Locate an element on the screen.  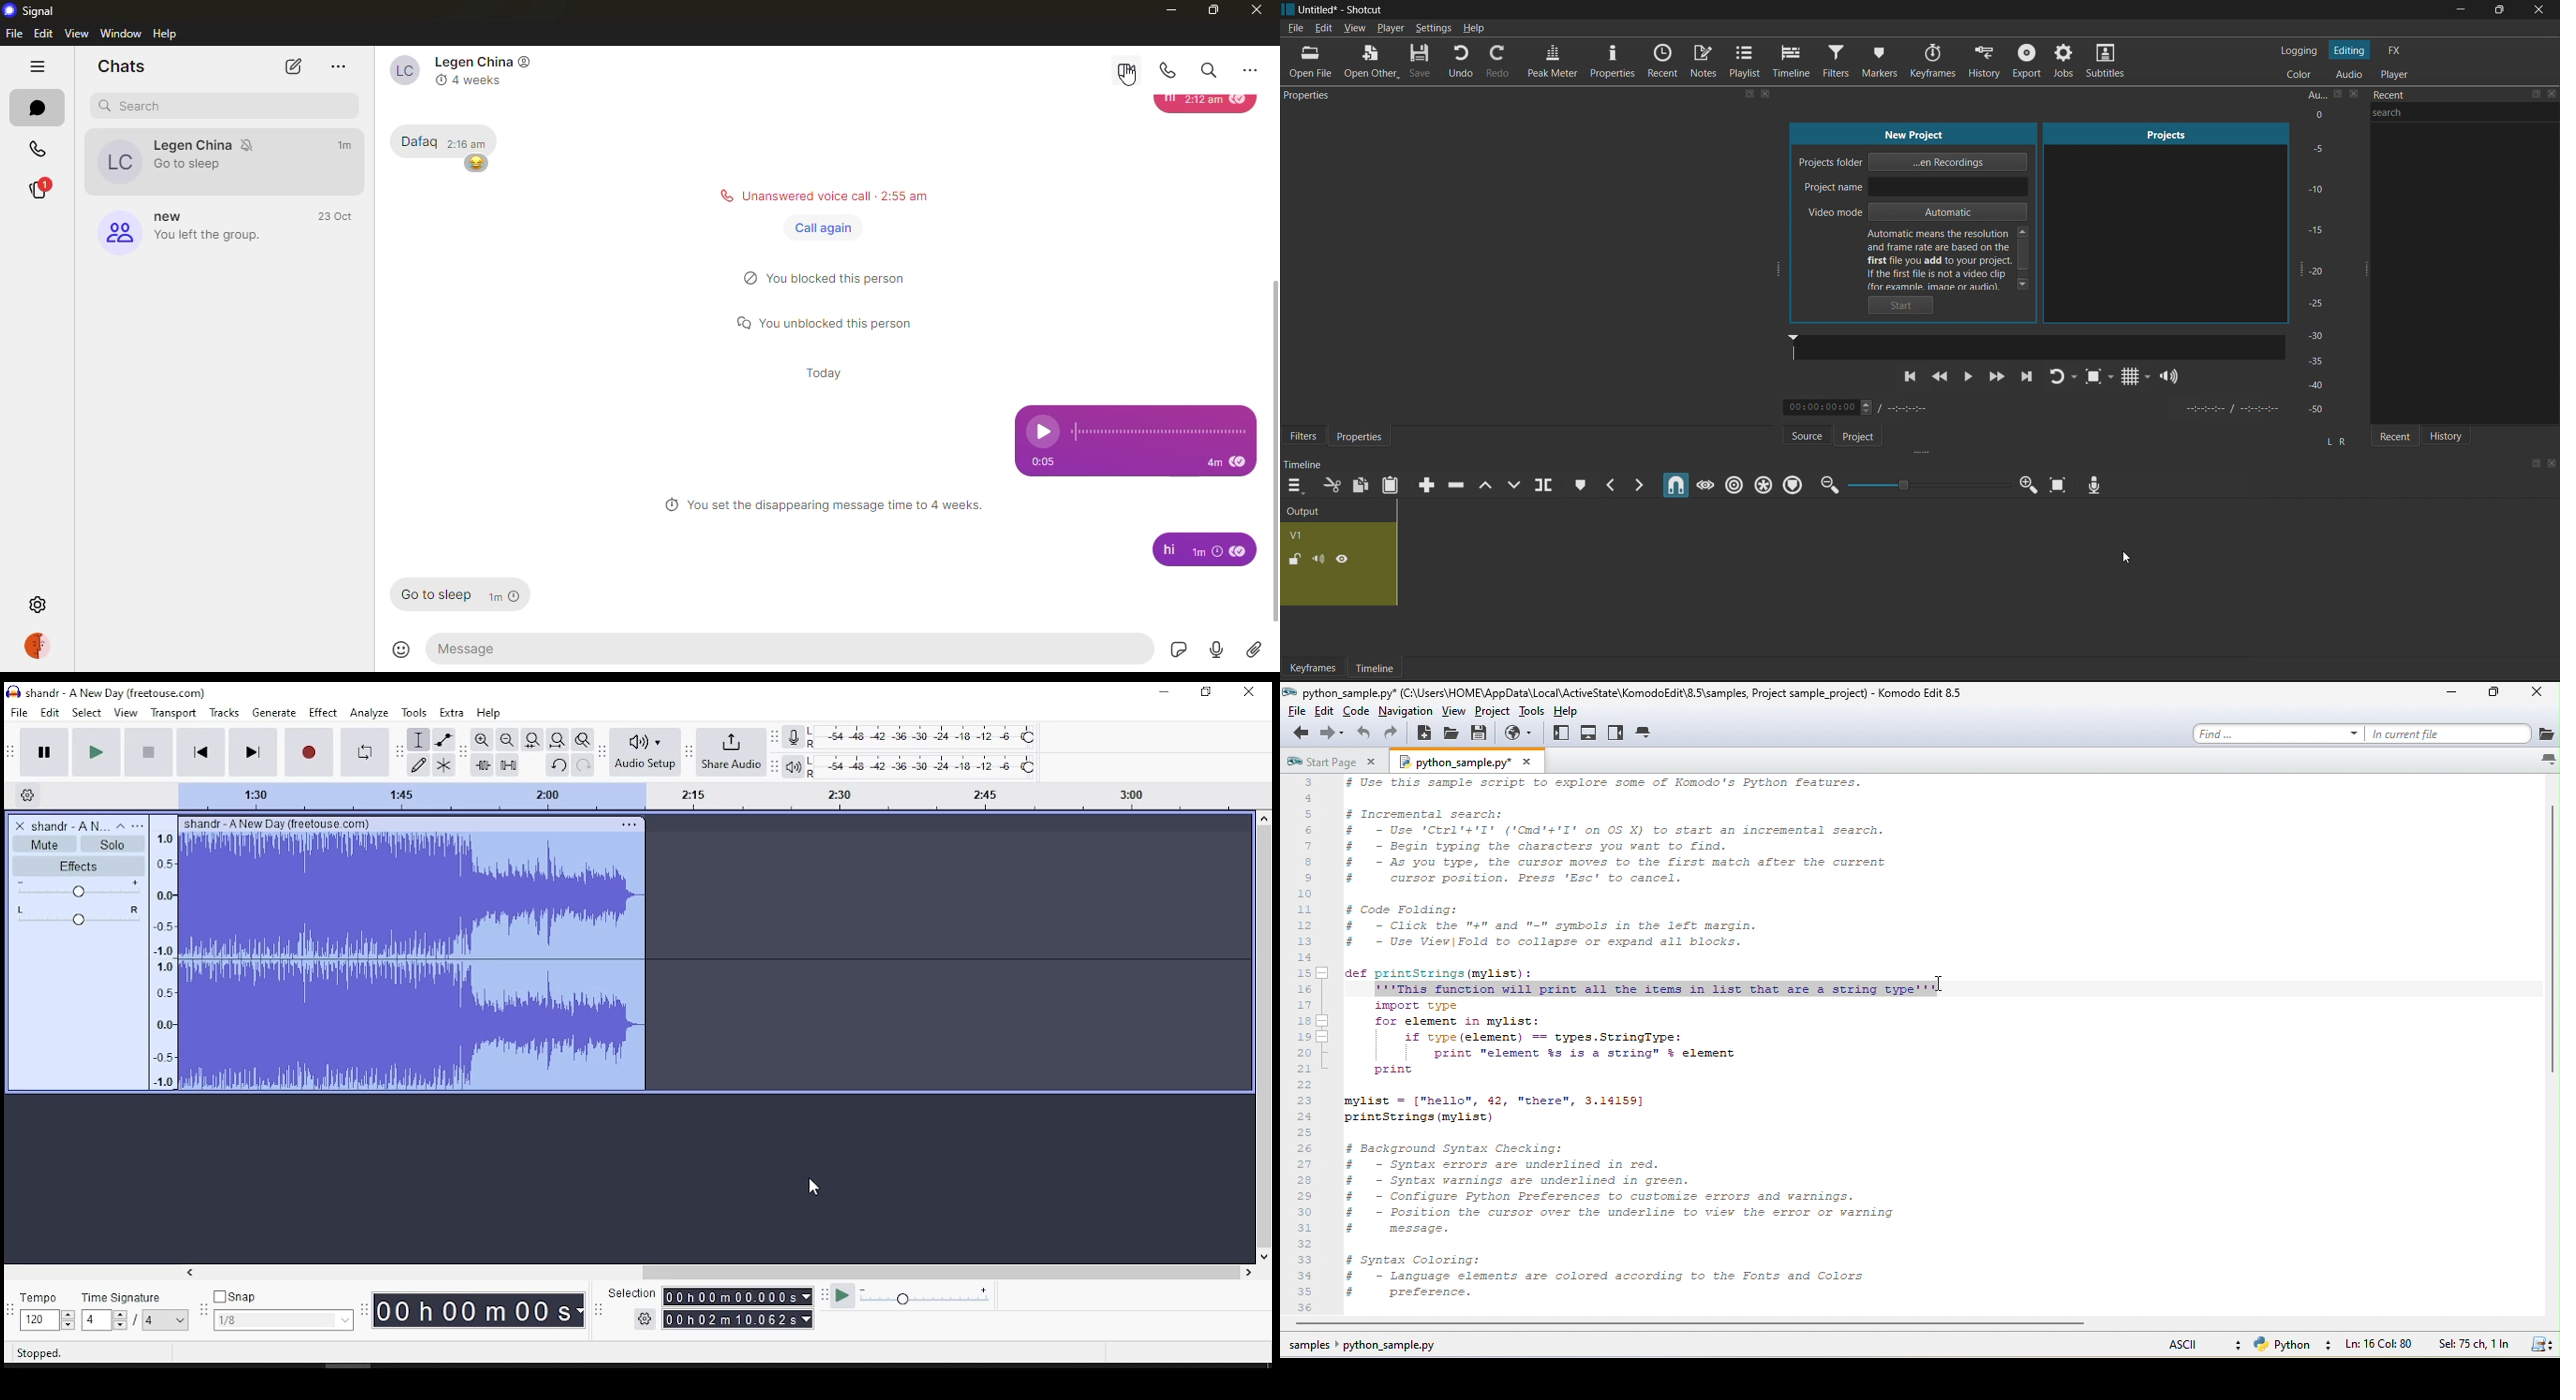
Timeline is located at coordinates (1375, 669).